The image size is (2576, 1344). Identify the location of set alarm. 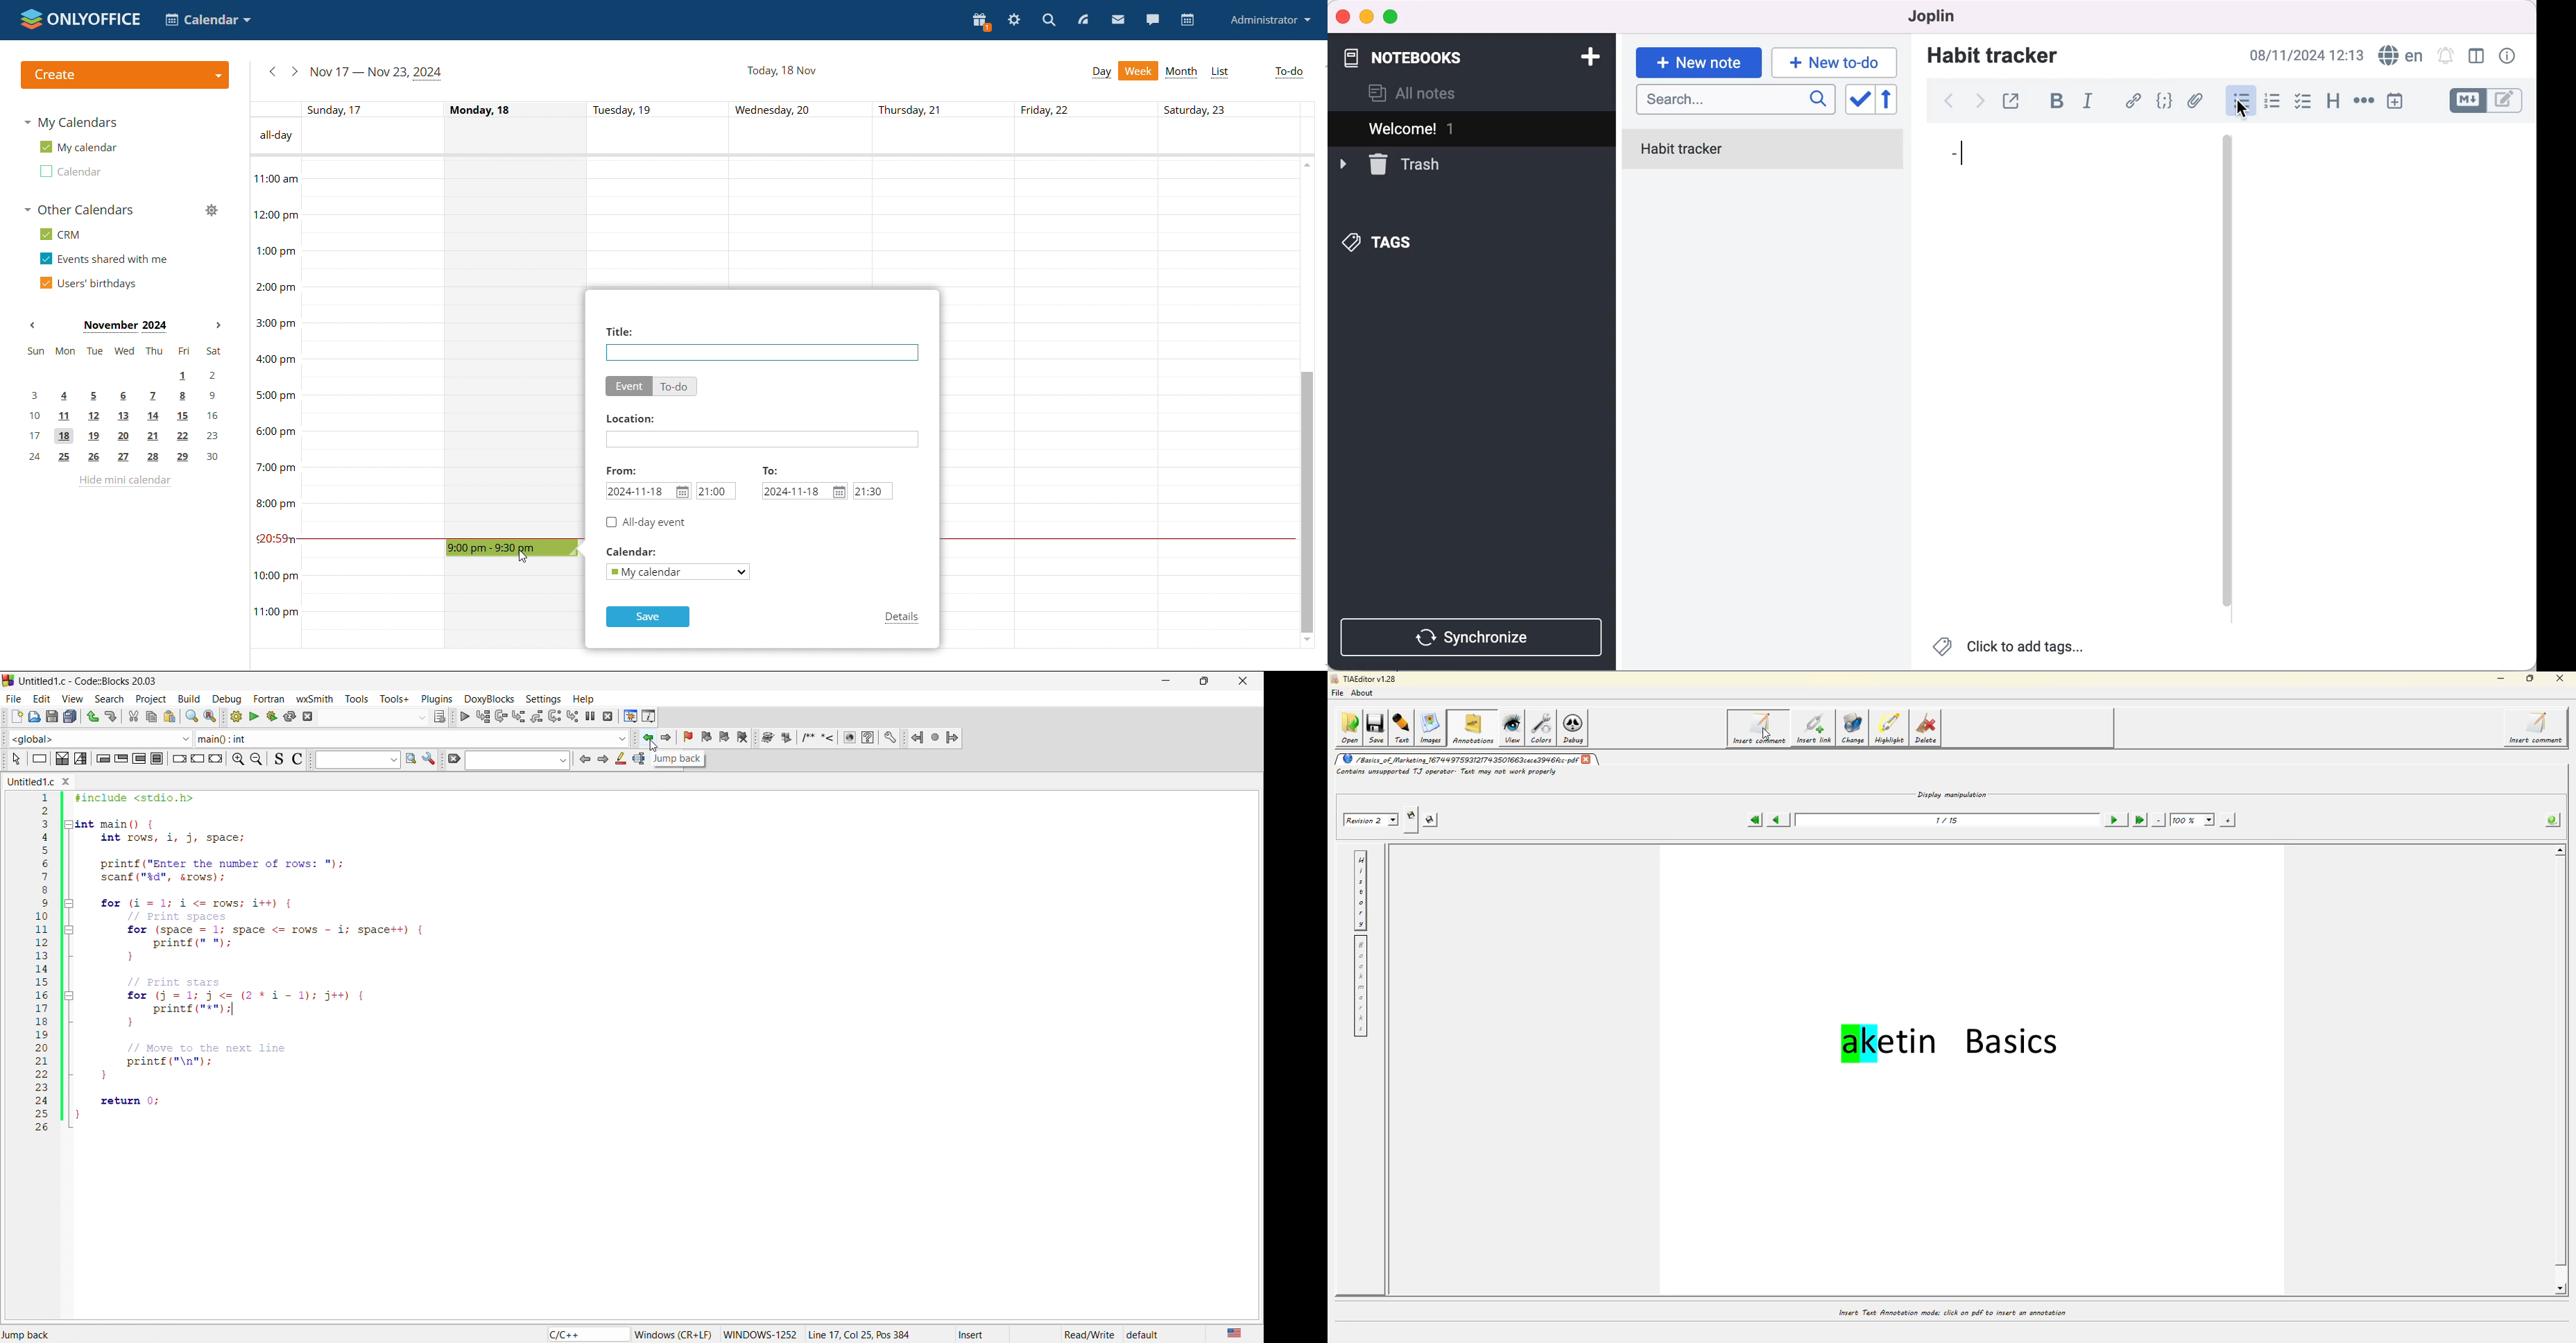
(2445, 55).